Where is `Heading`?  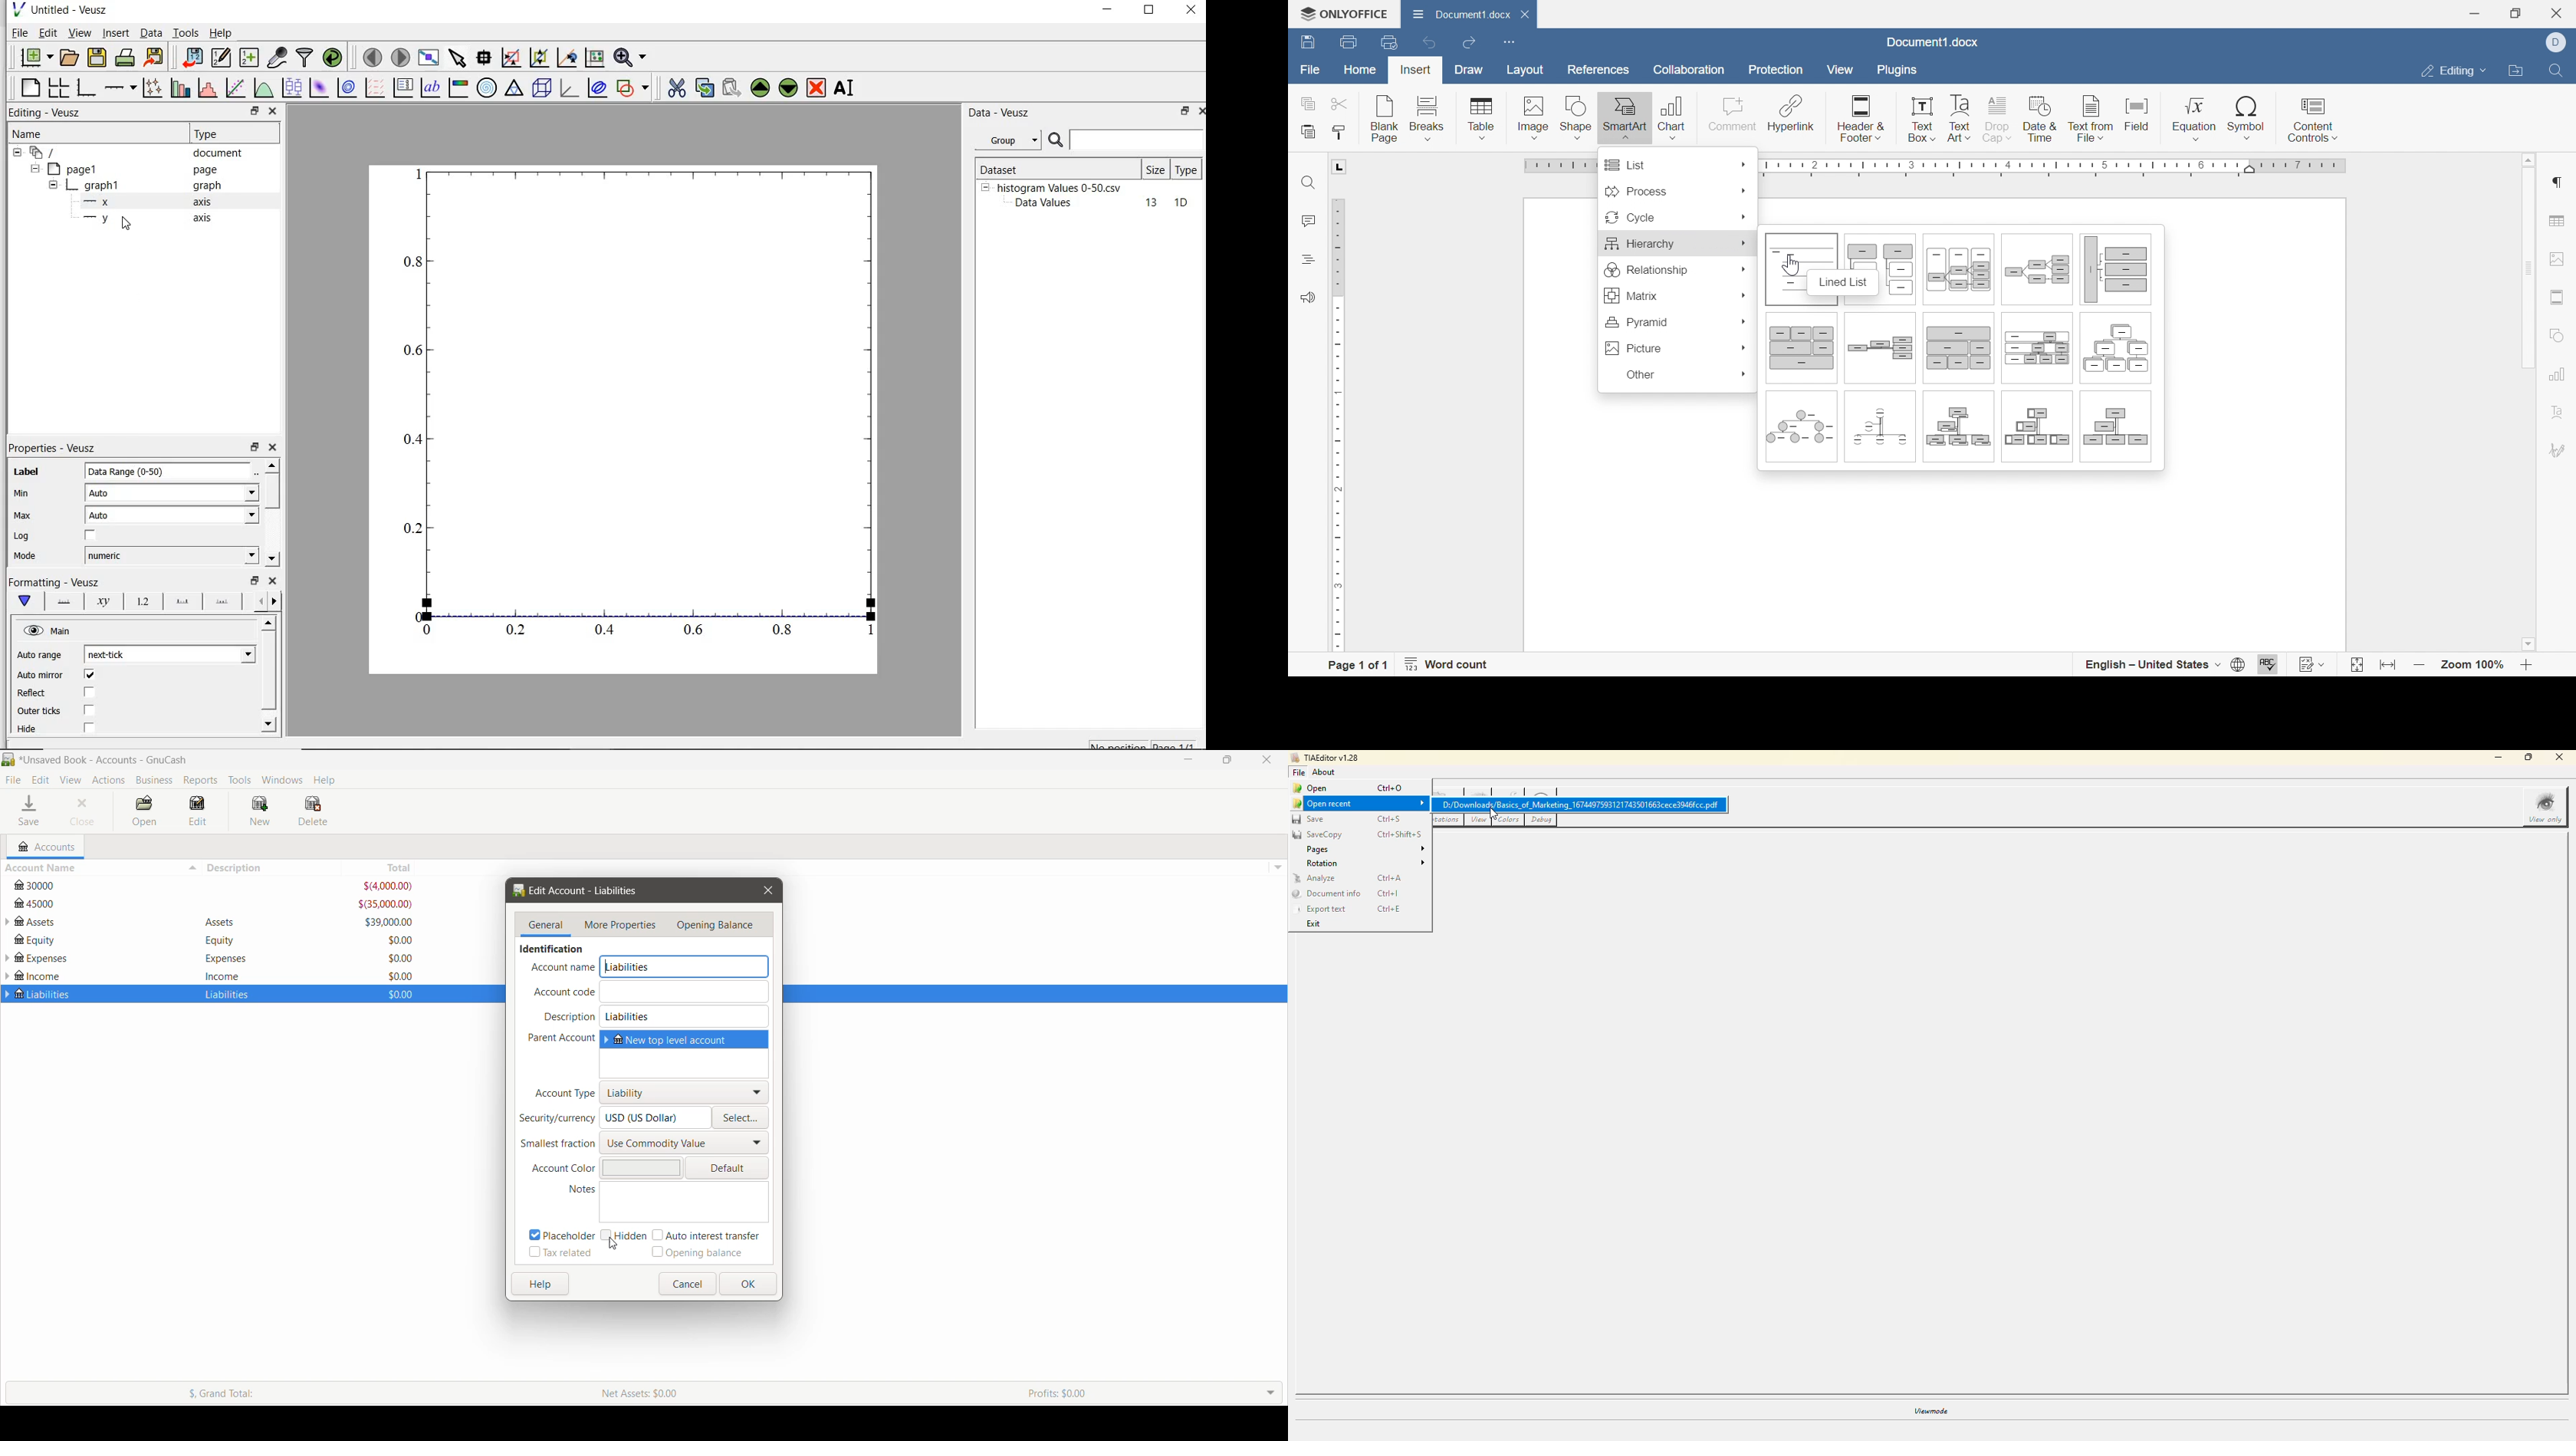
Heading is located at coordinates (1306, 258).